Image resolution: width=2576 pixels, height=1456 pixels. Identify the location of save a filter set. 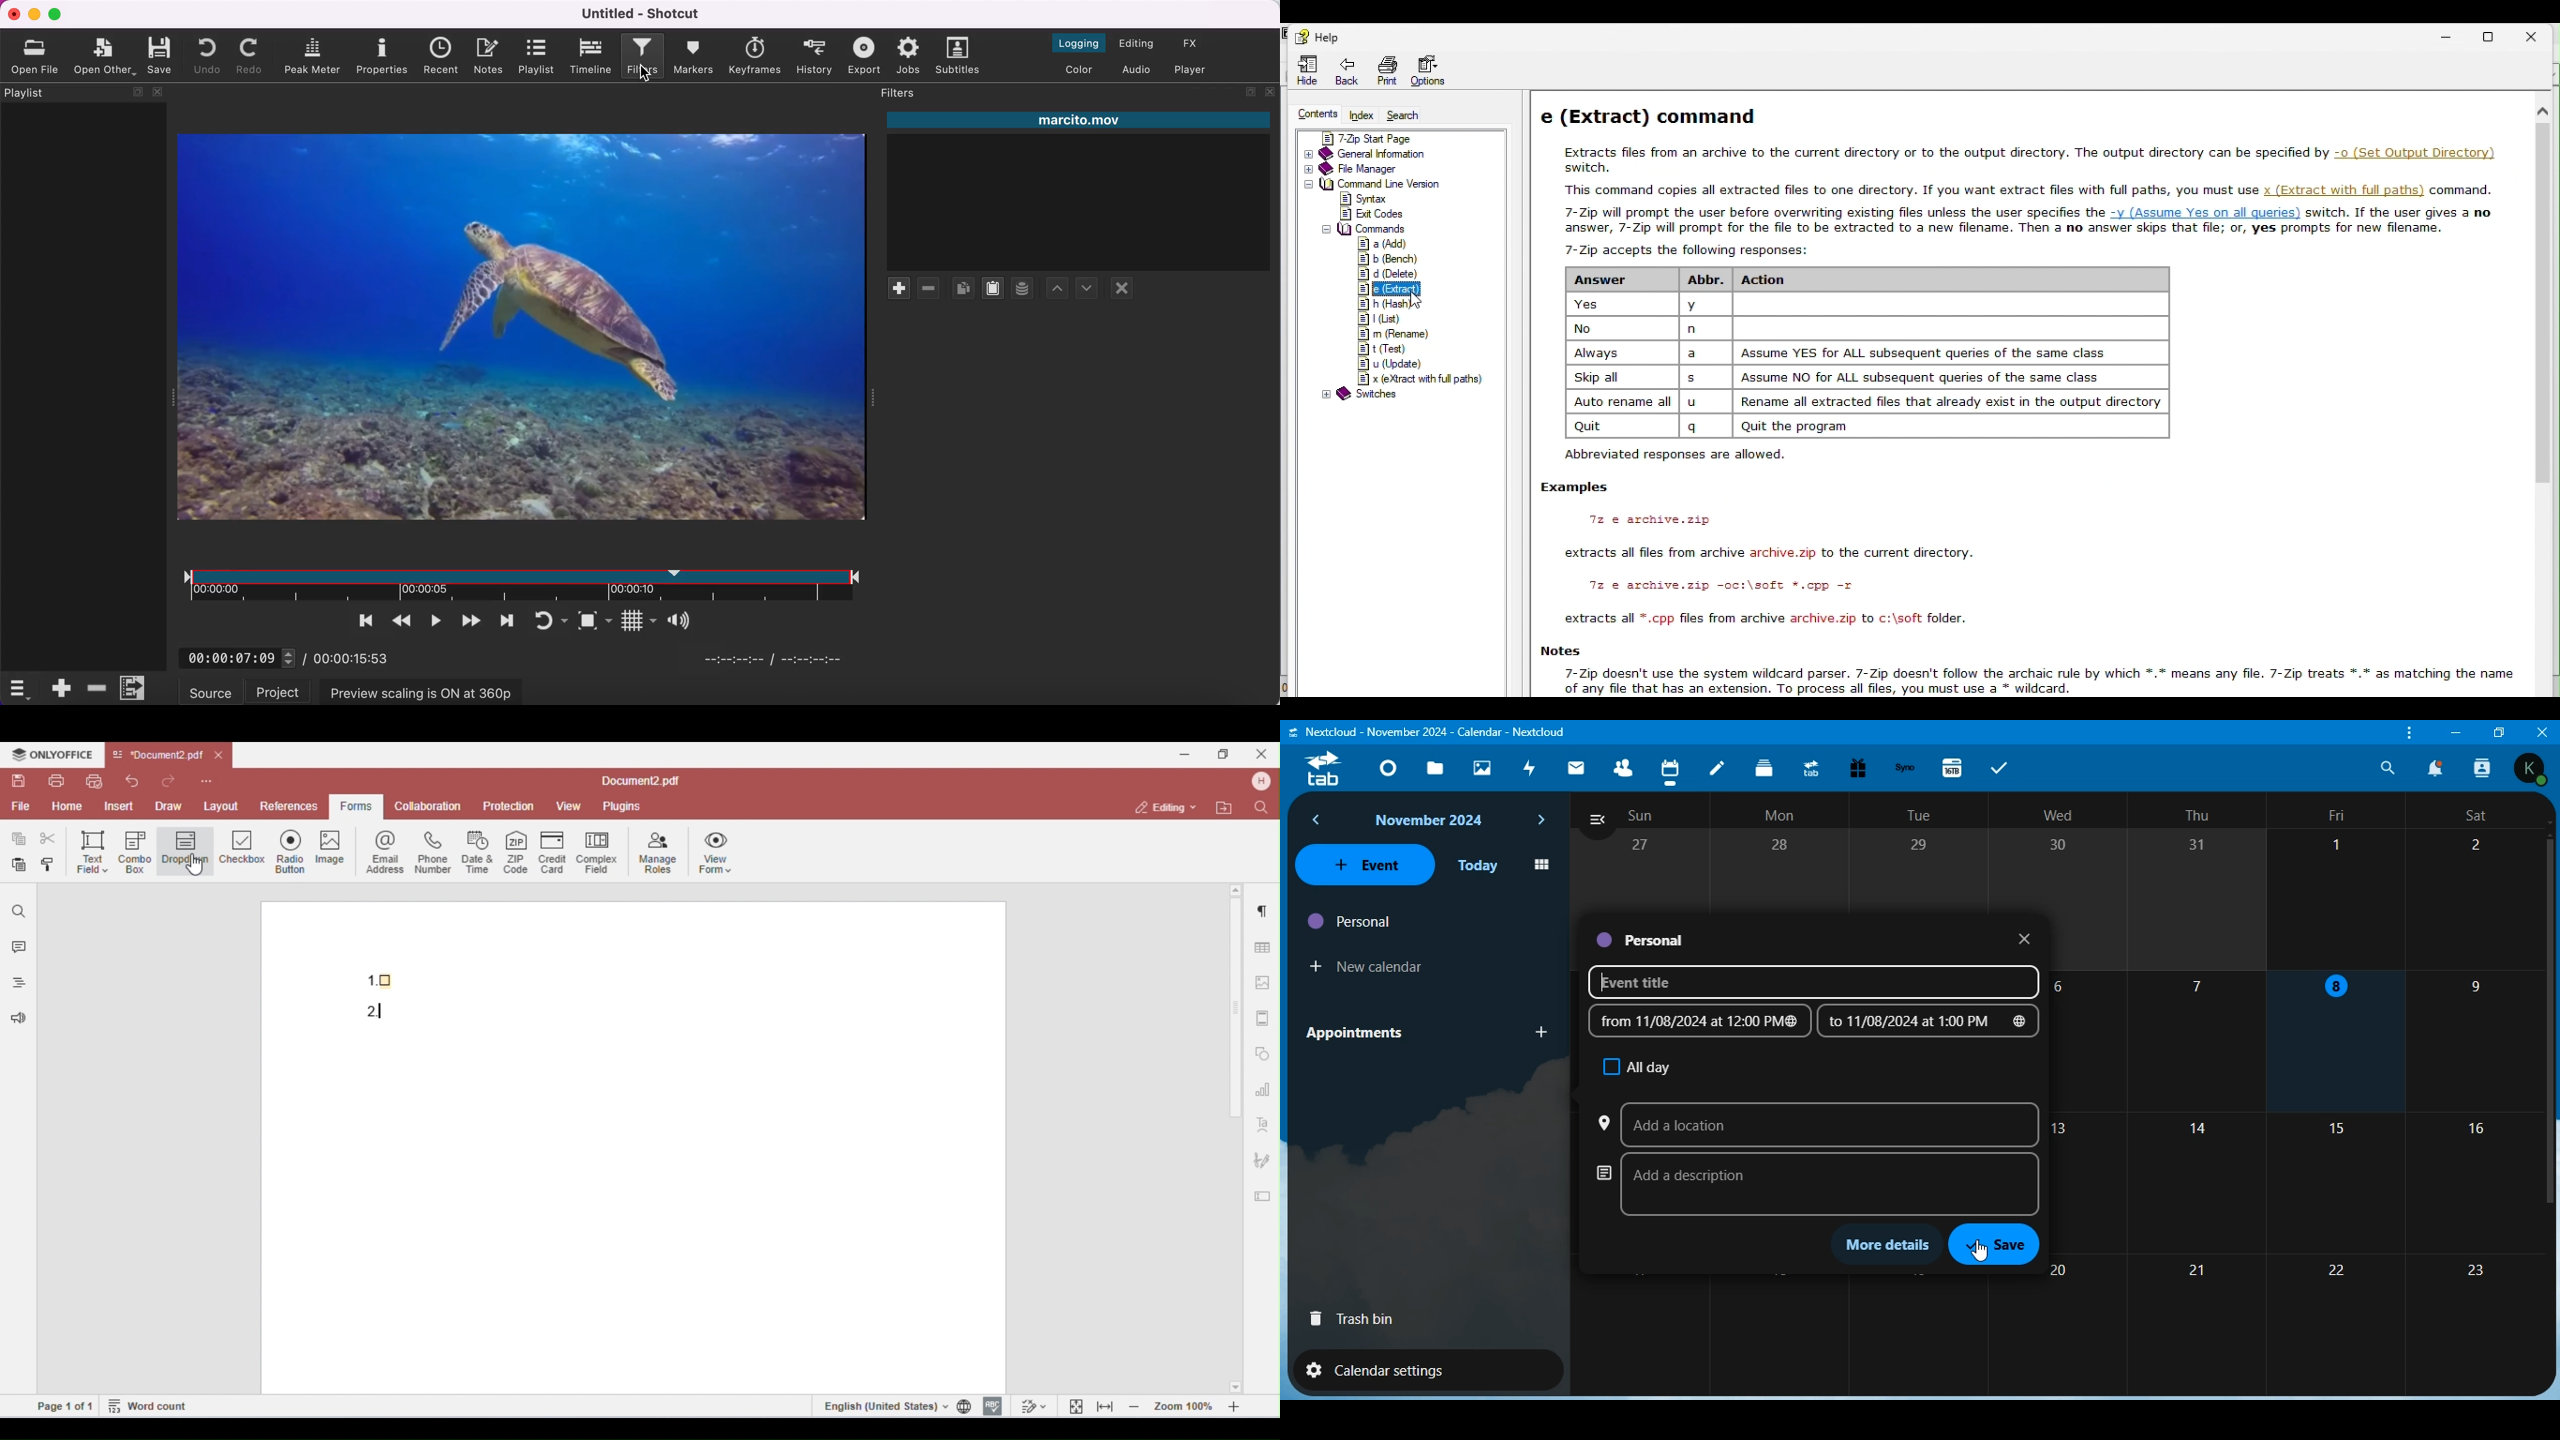
(1024, 292).